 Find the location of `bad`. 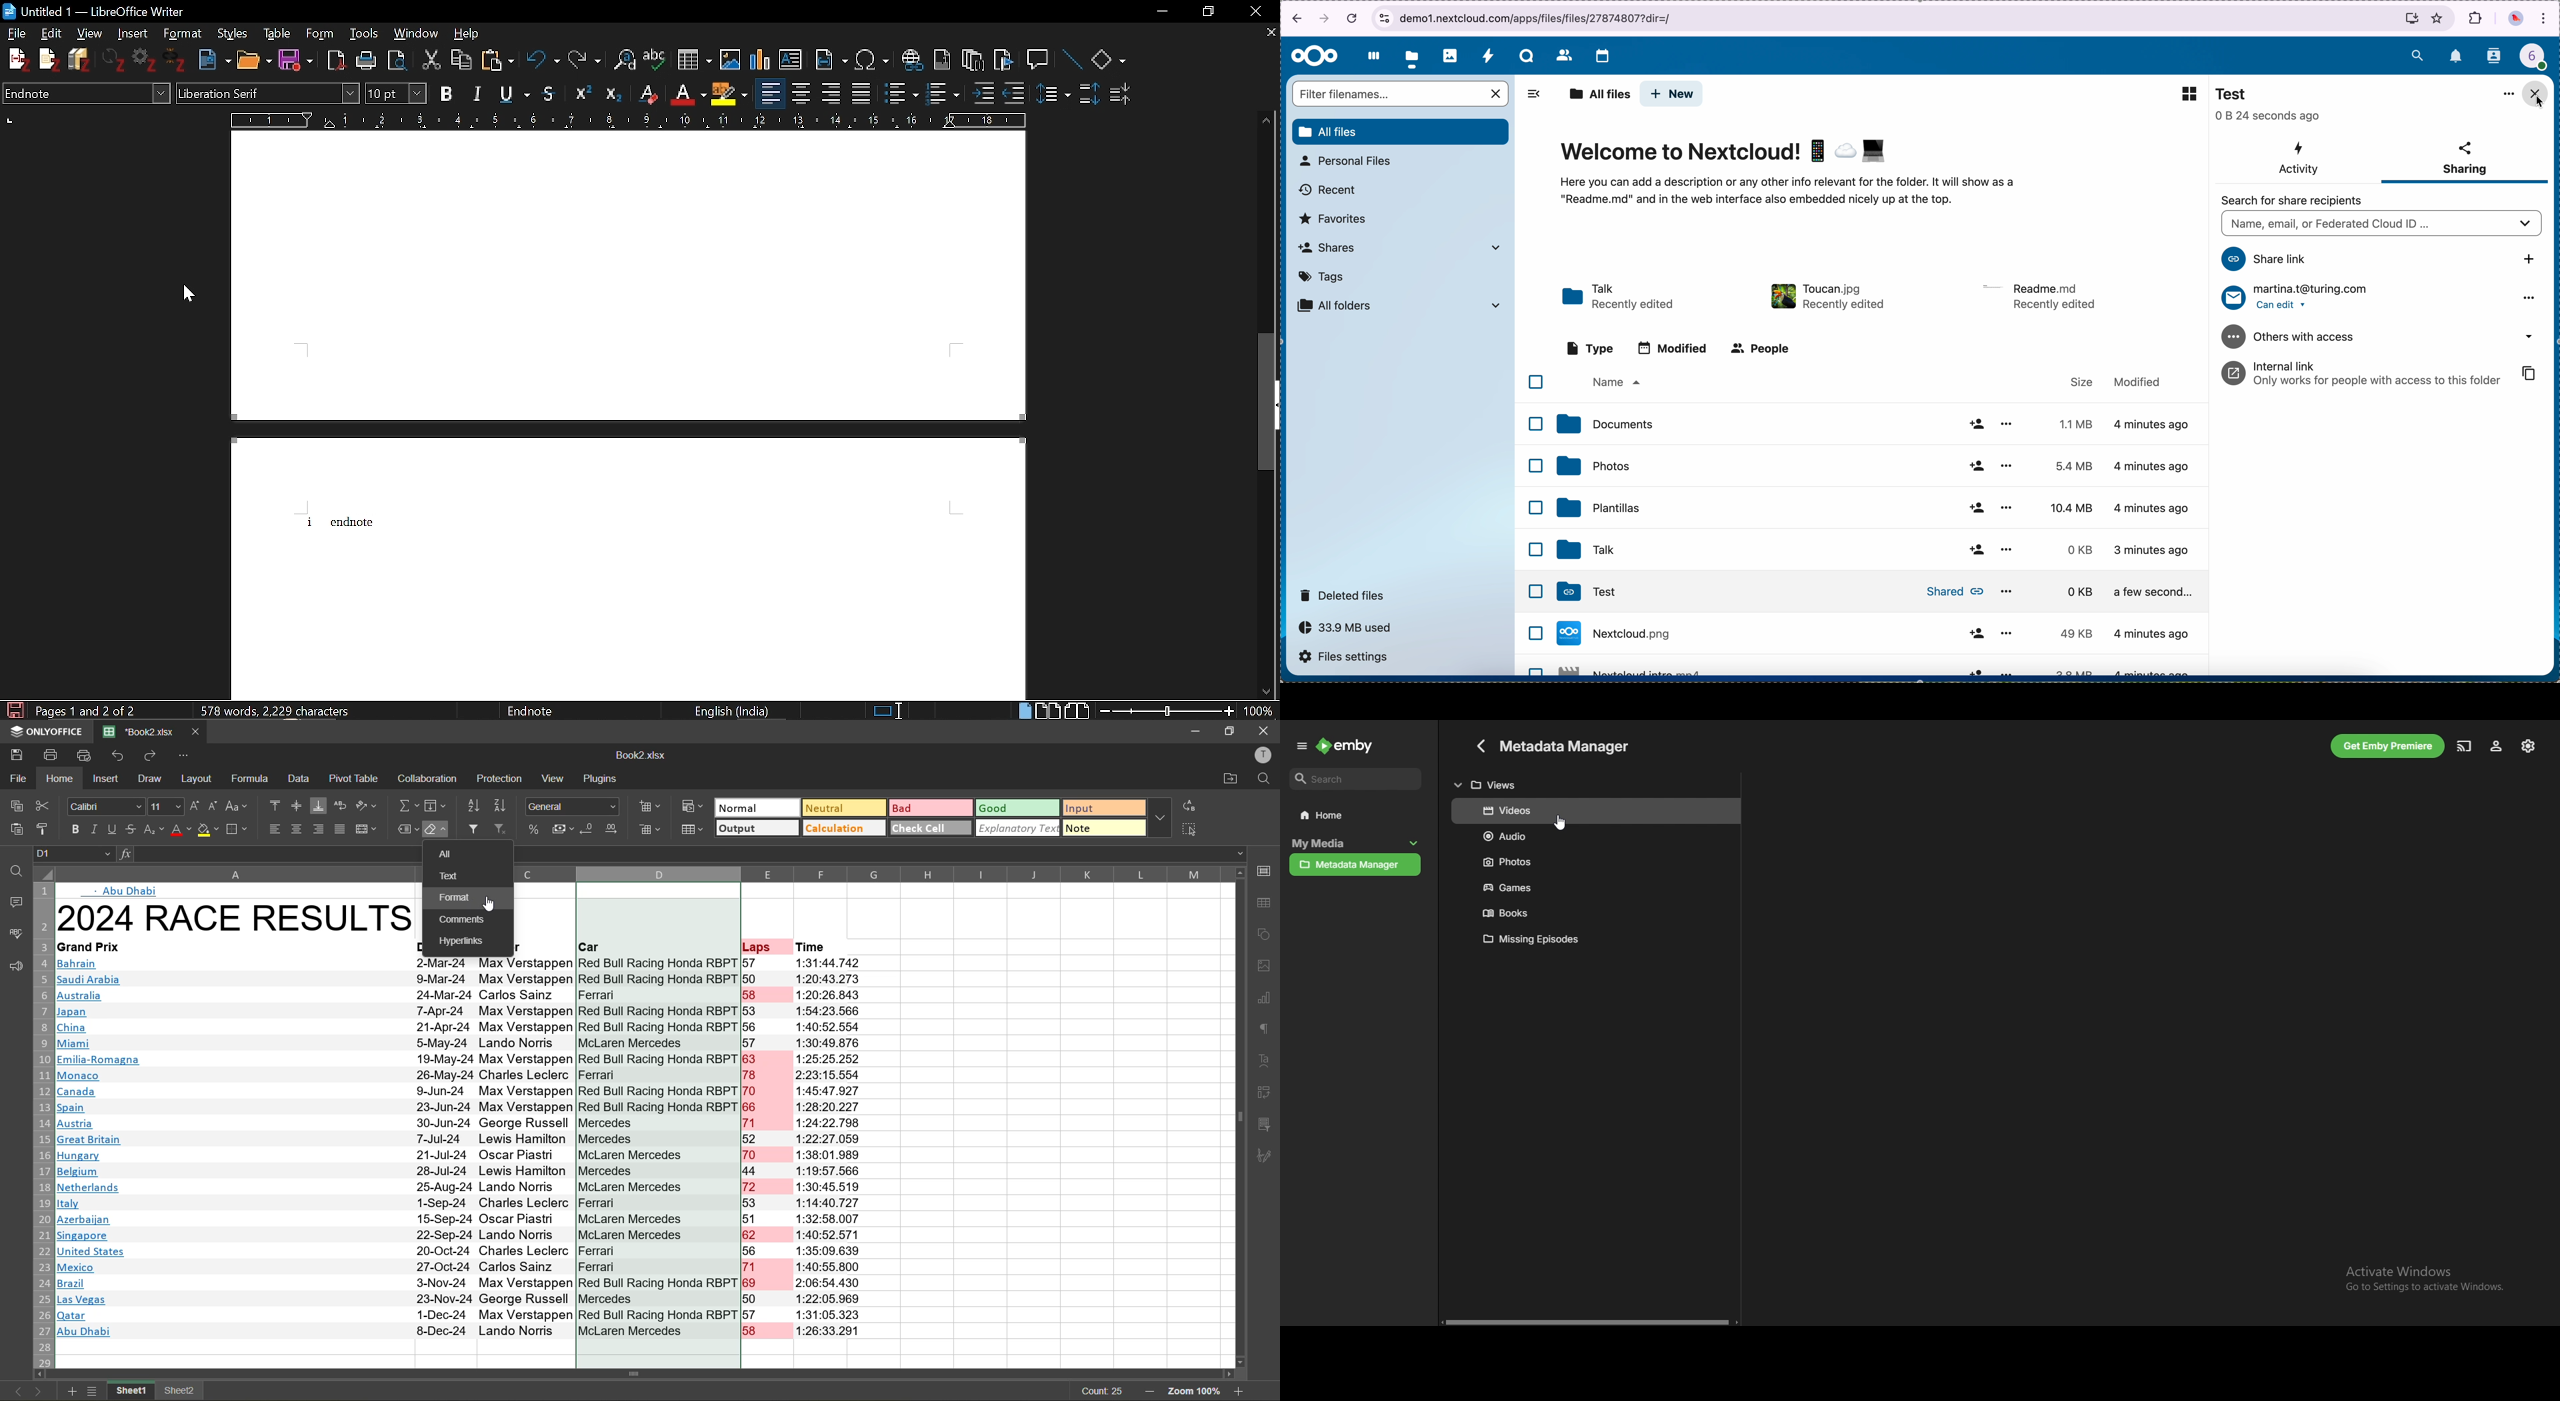

bad is located at coordinates (929, 809).